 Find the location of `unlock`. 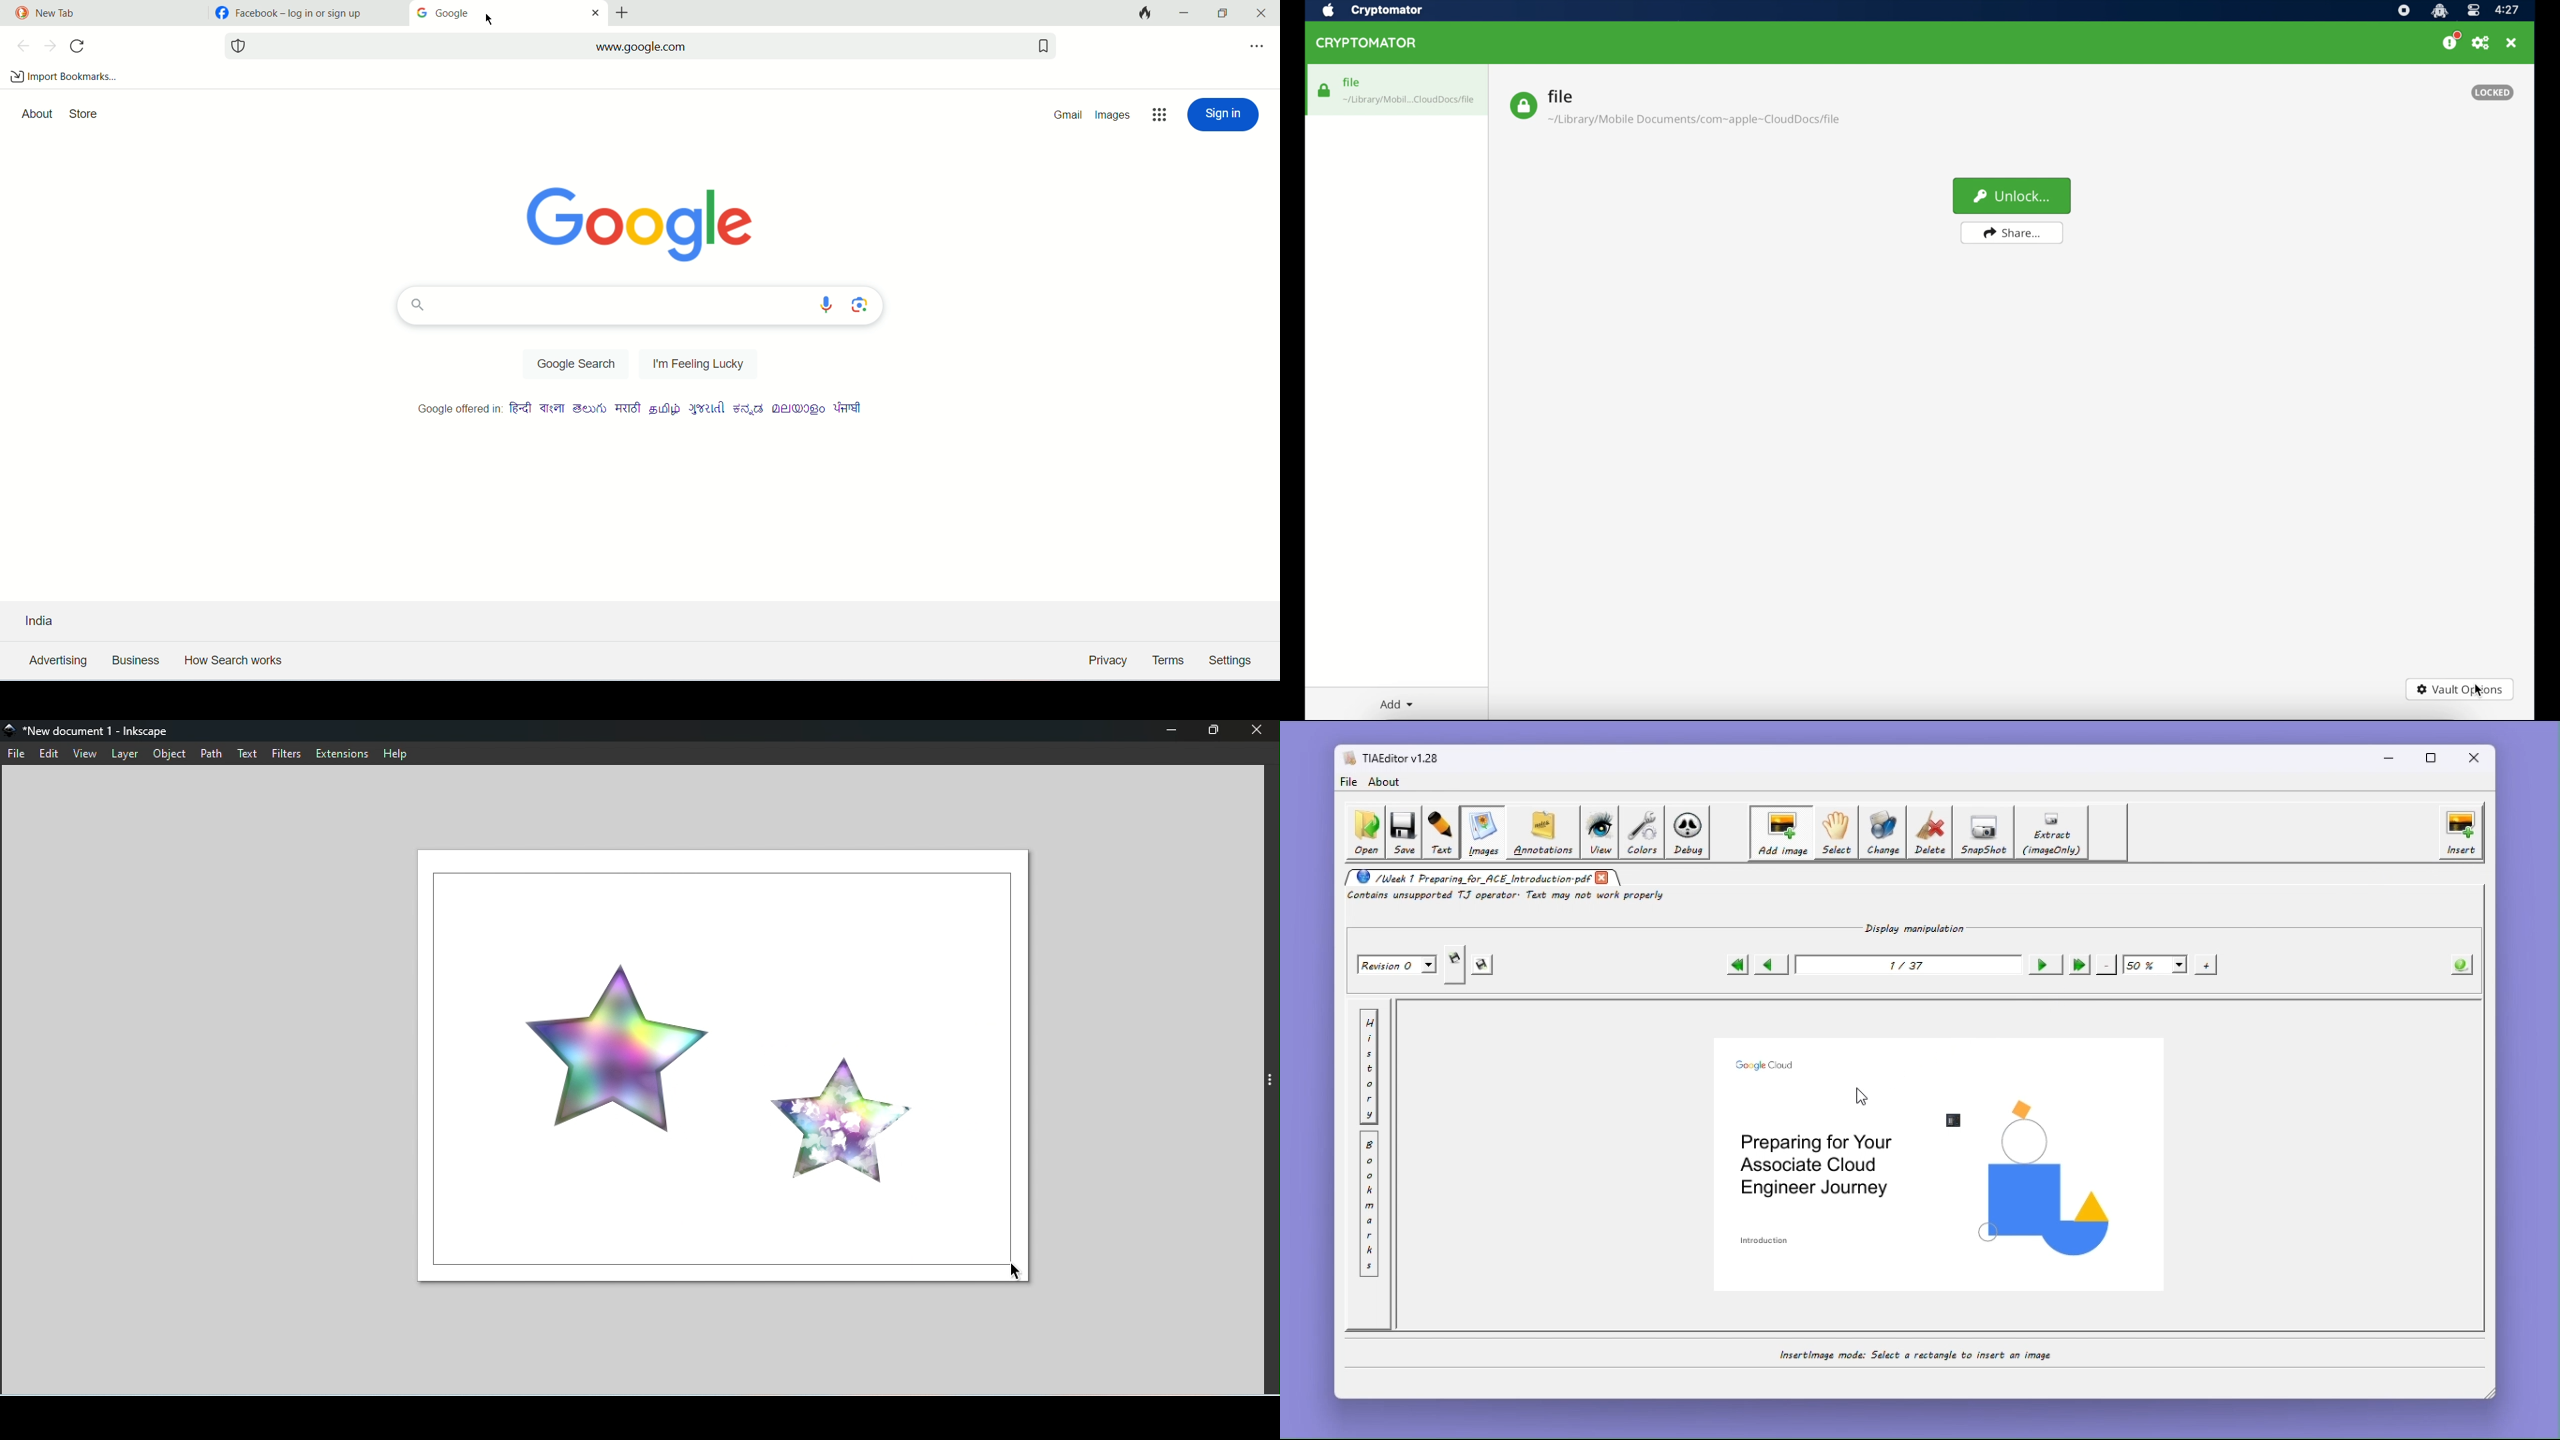

unlock is located at coordinates (2012, 195).